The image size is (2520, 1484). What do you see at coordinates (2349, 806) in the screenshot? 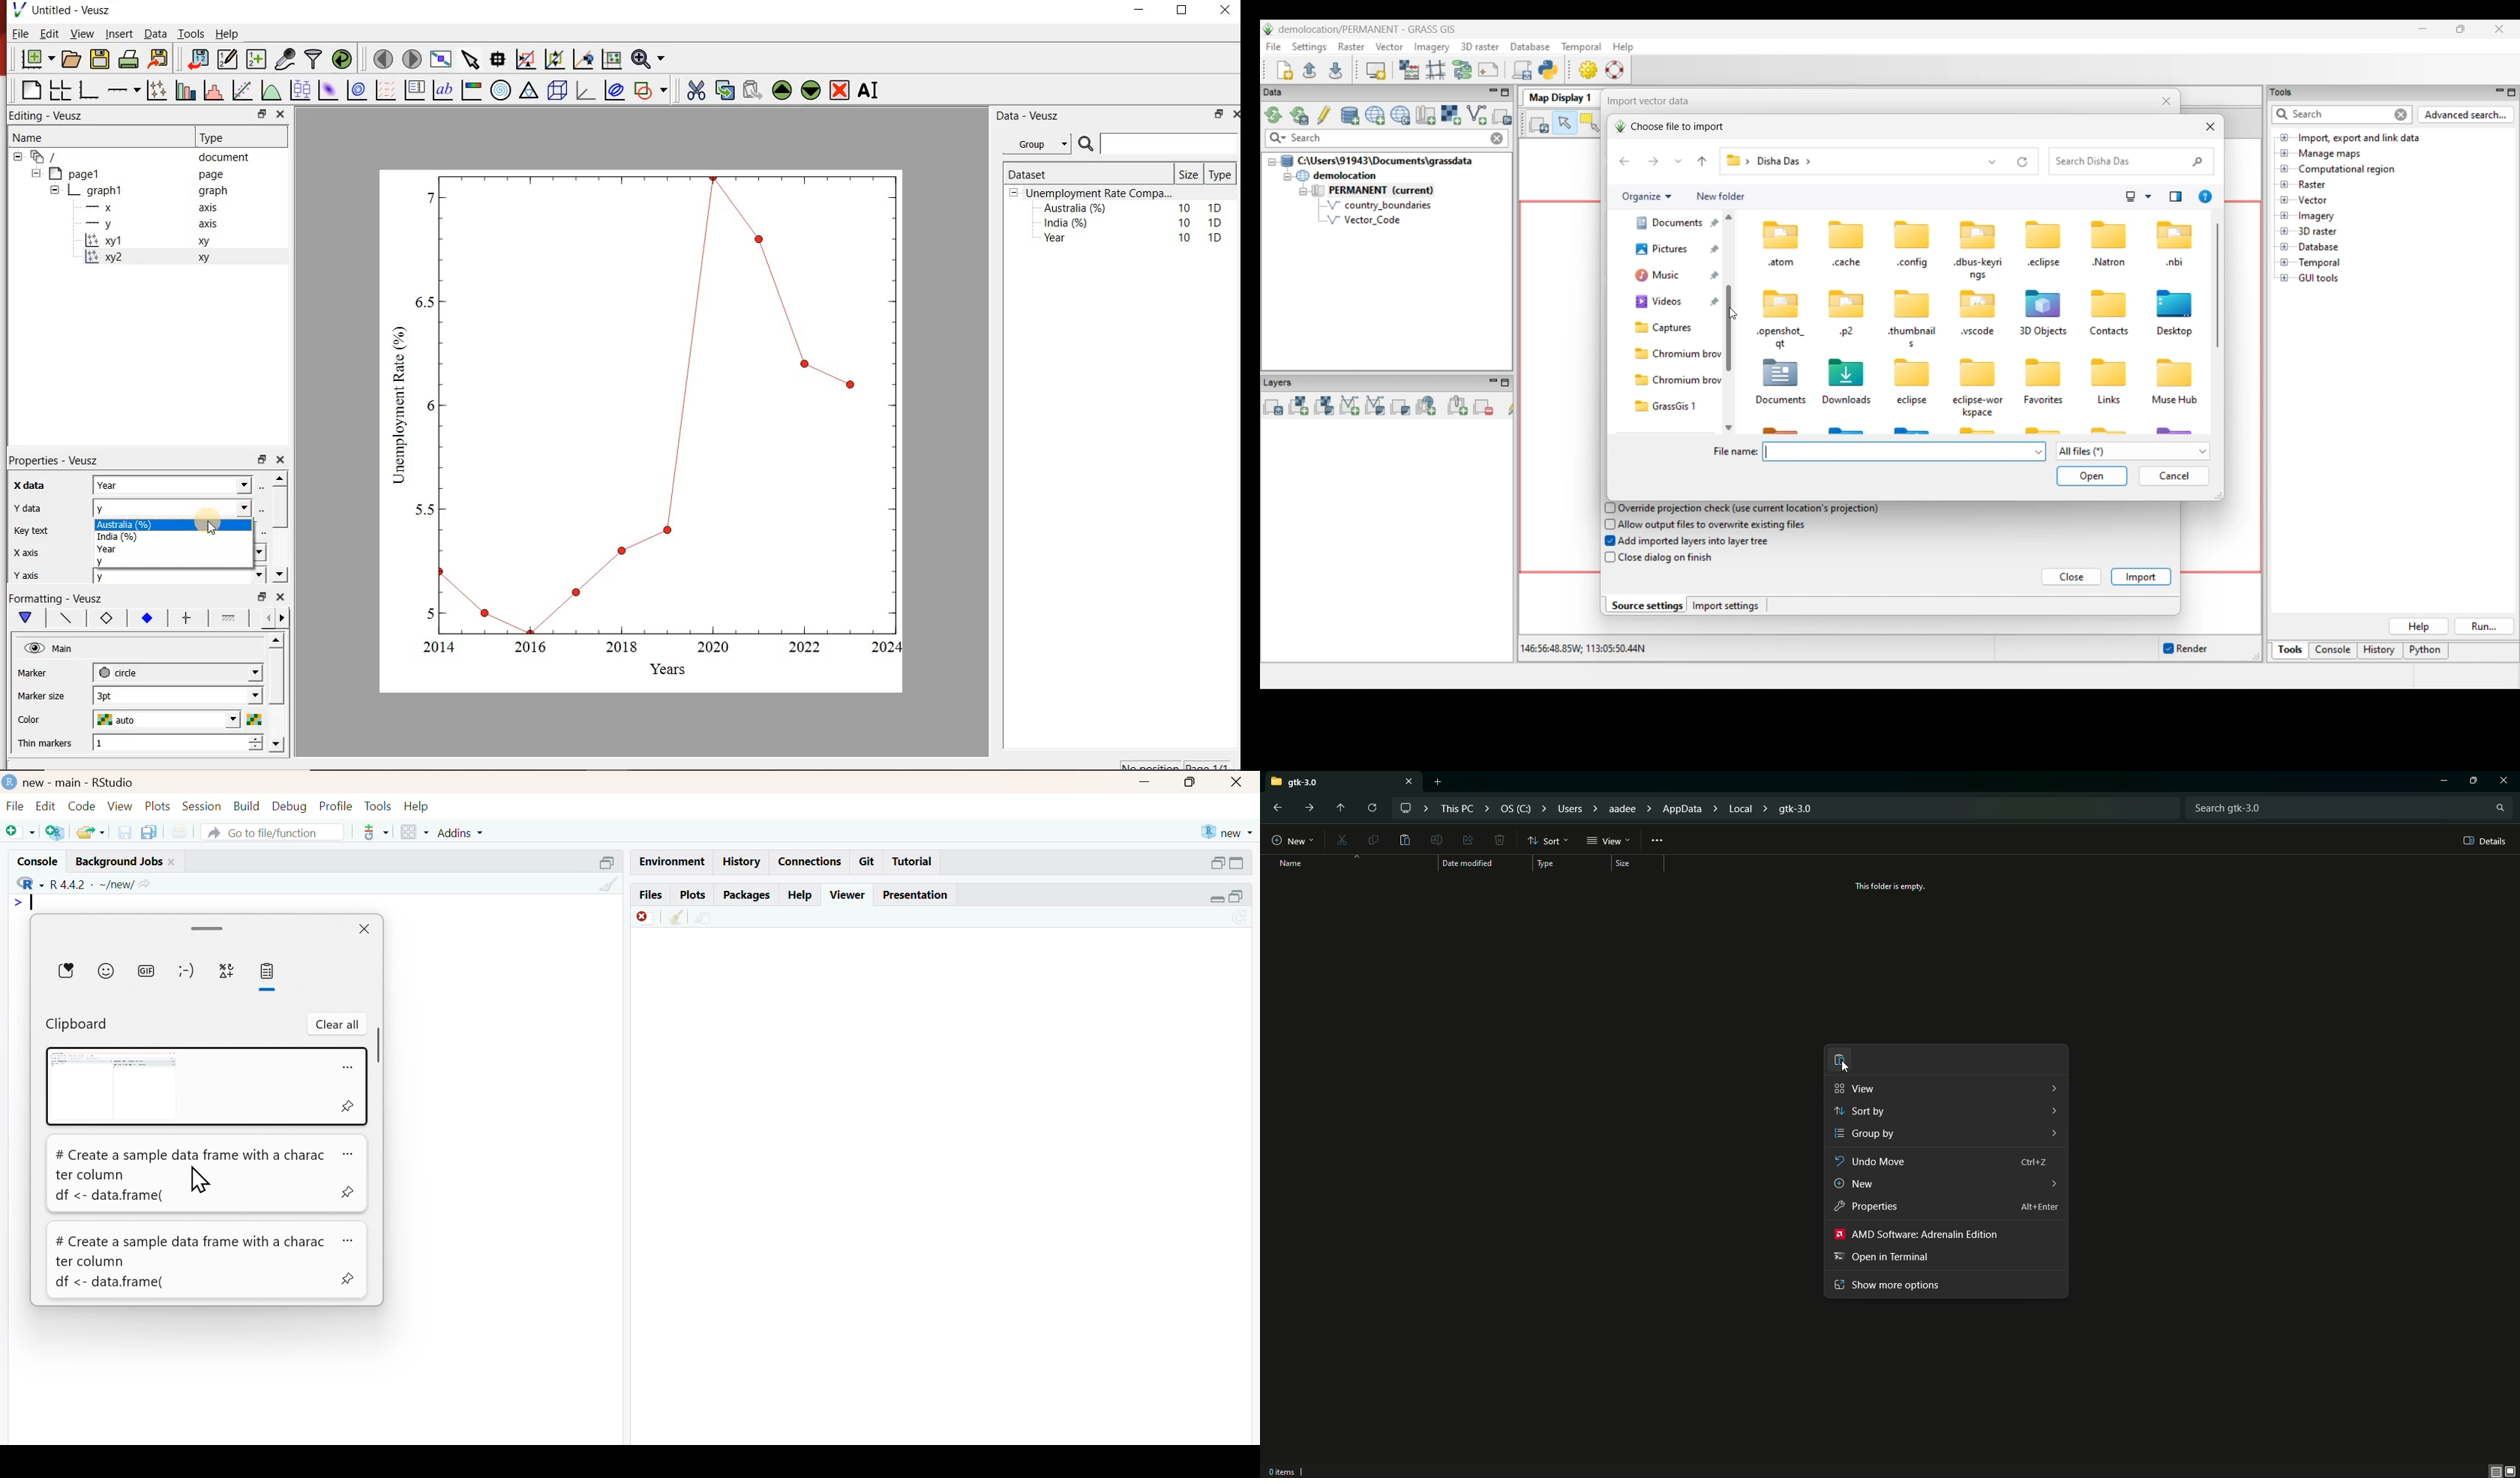
I see `Search bar` at bounding box center [2349, 806].